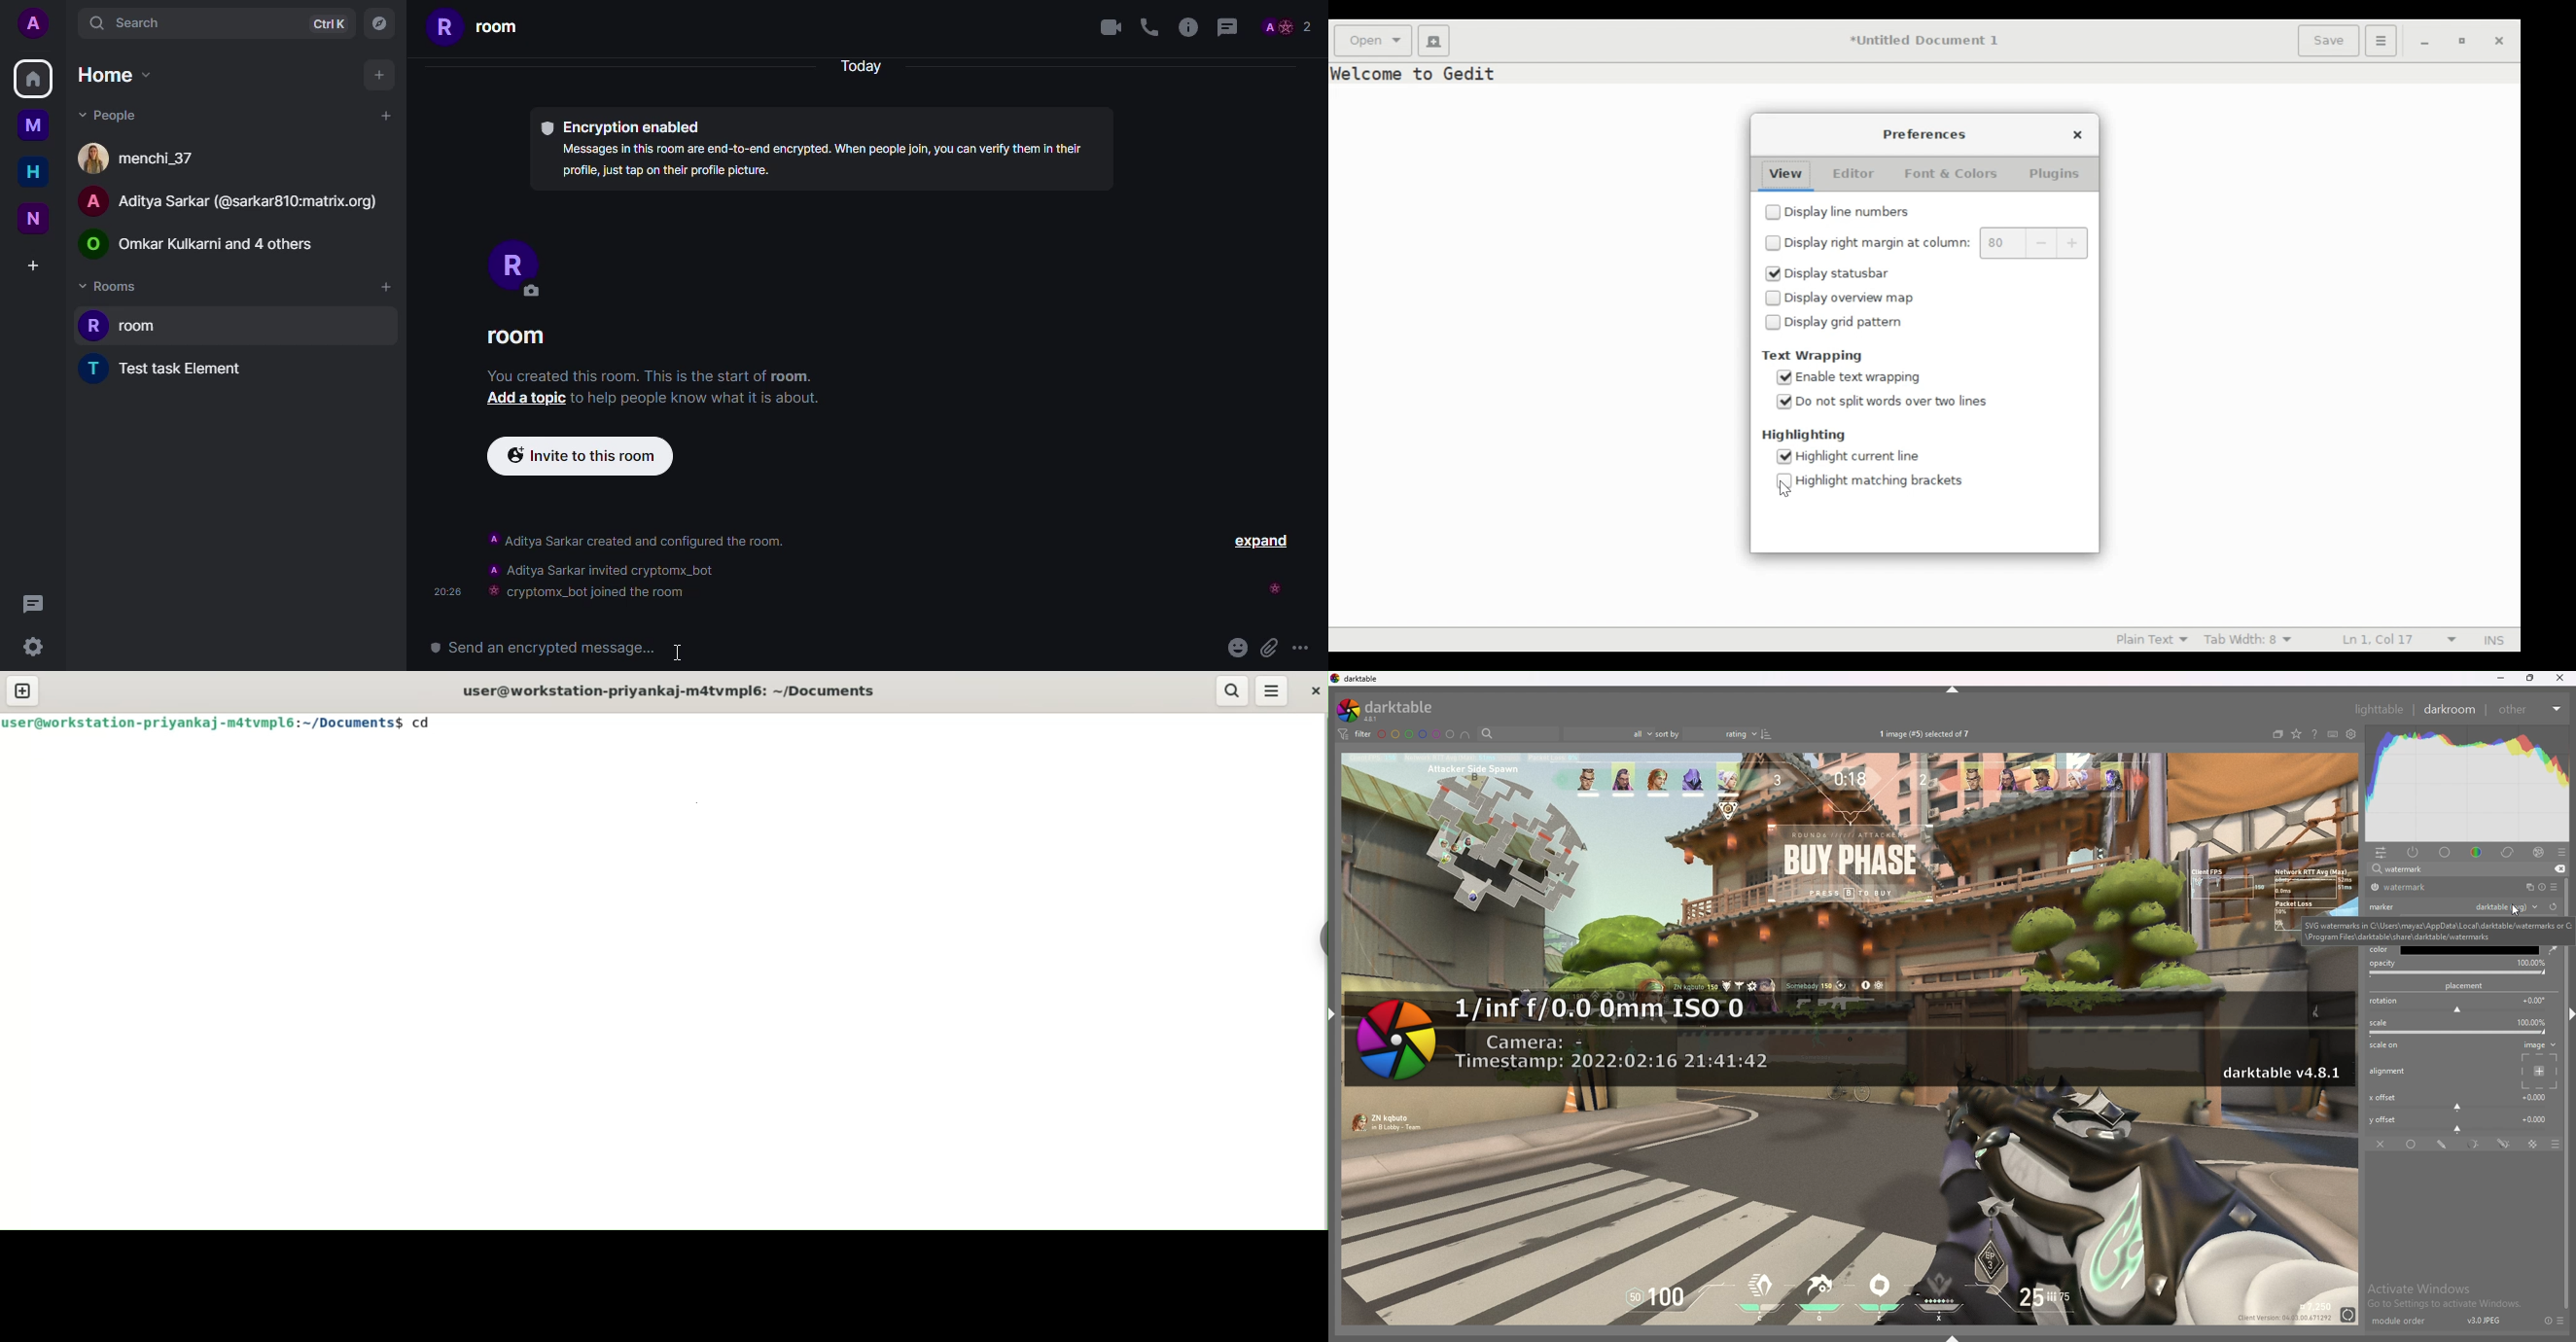 The width and height of the screenshot is (2576, 1344). Describe the element at coordinates (2446, 852) in the screenshot. I see `base` at that location.